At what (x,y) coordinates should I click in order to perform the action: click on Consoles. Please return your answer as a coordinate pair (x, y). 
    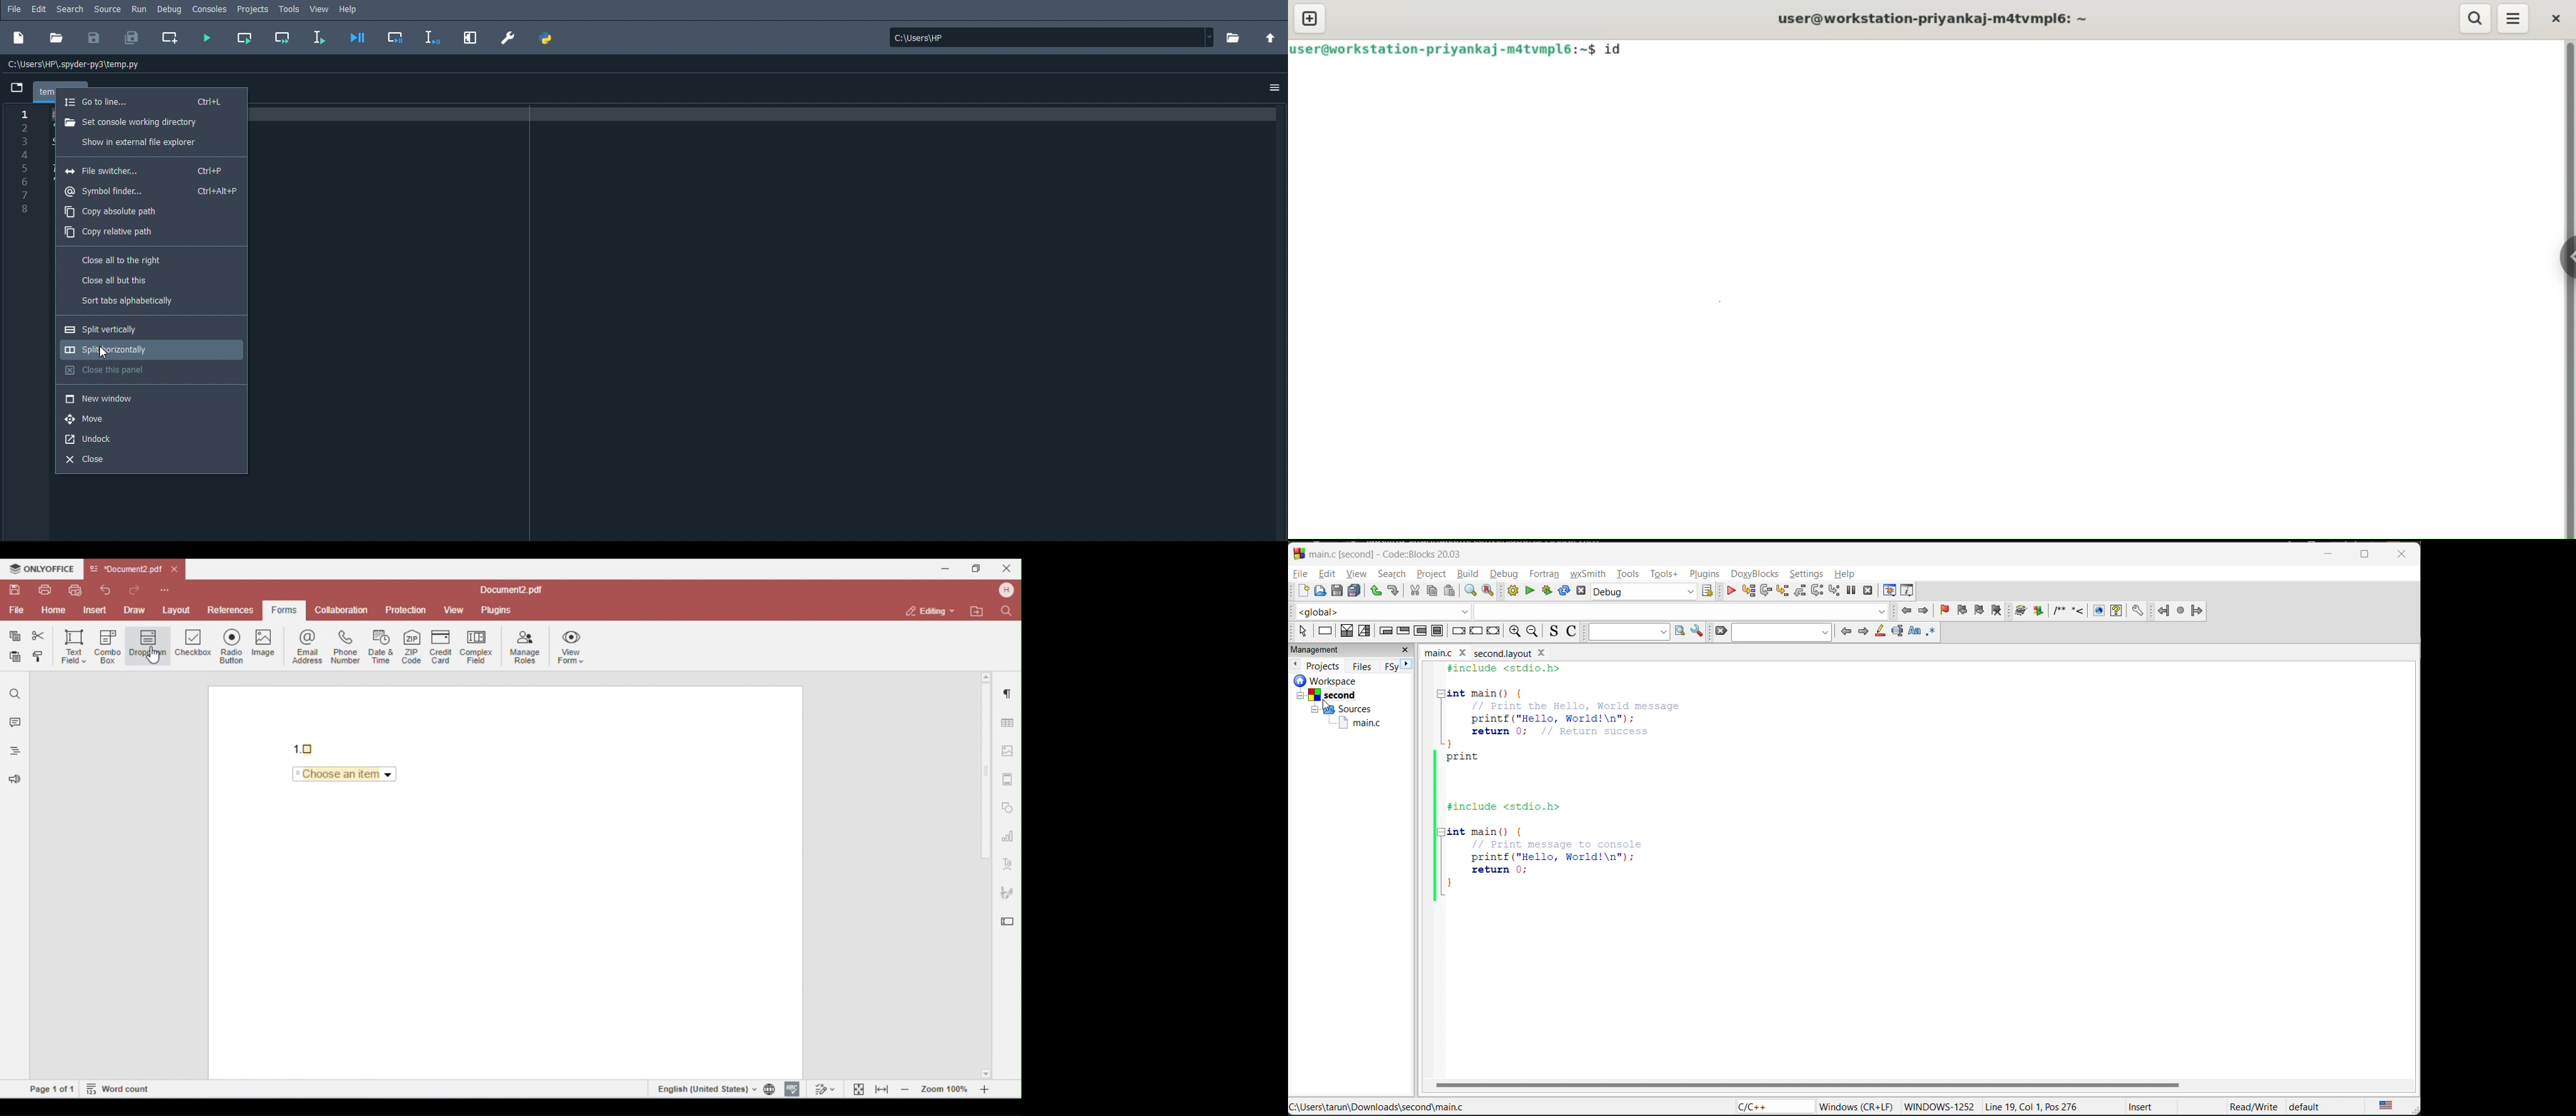
    Looking at the image, I should click on (210, 9).